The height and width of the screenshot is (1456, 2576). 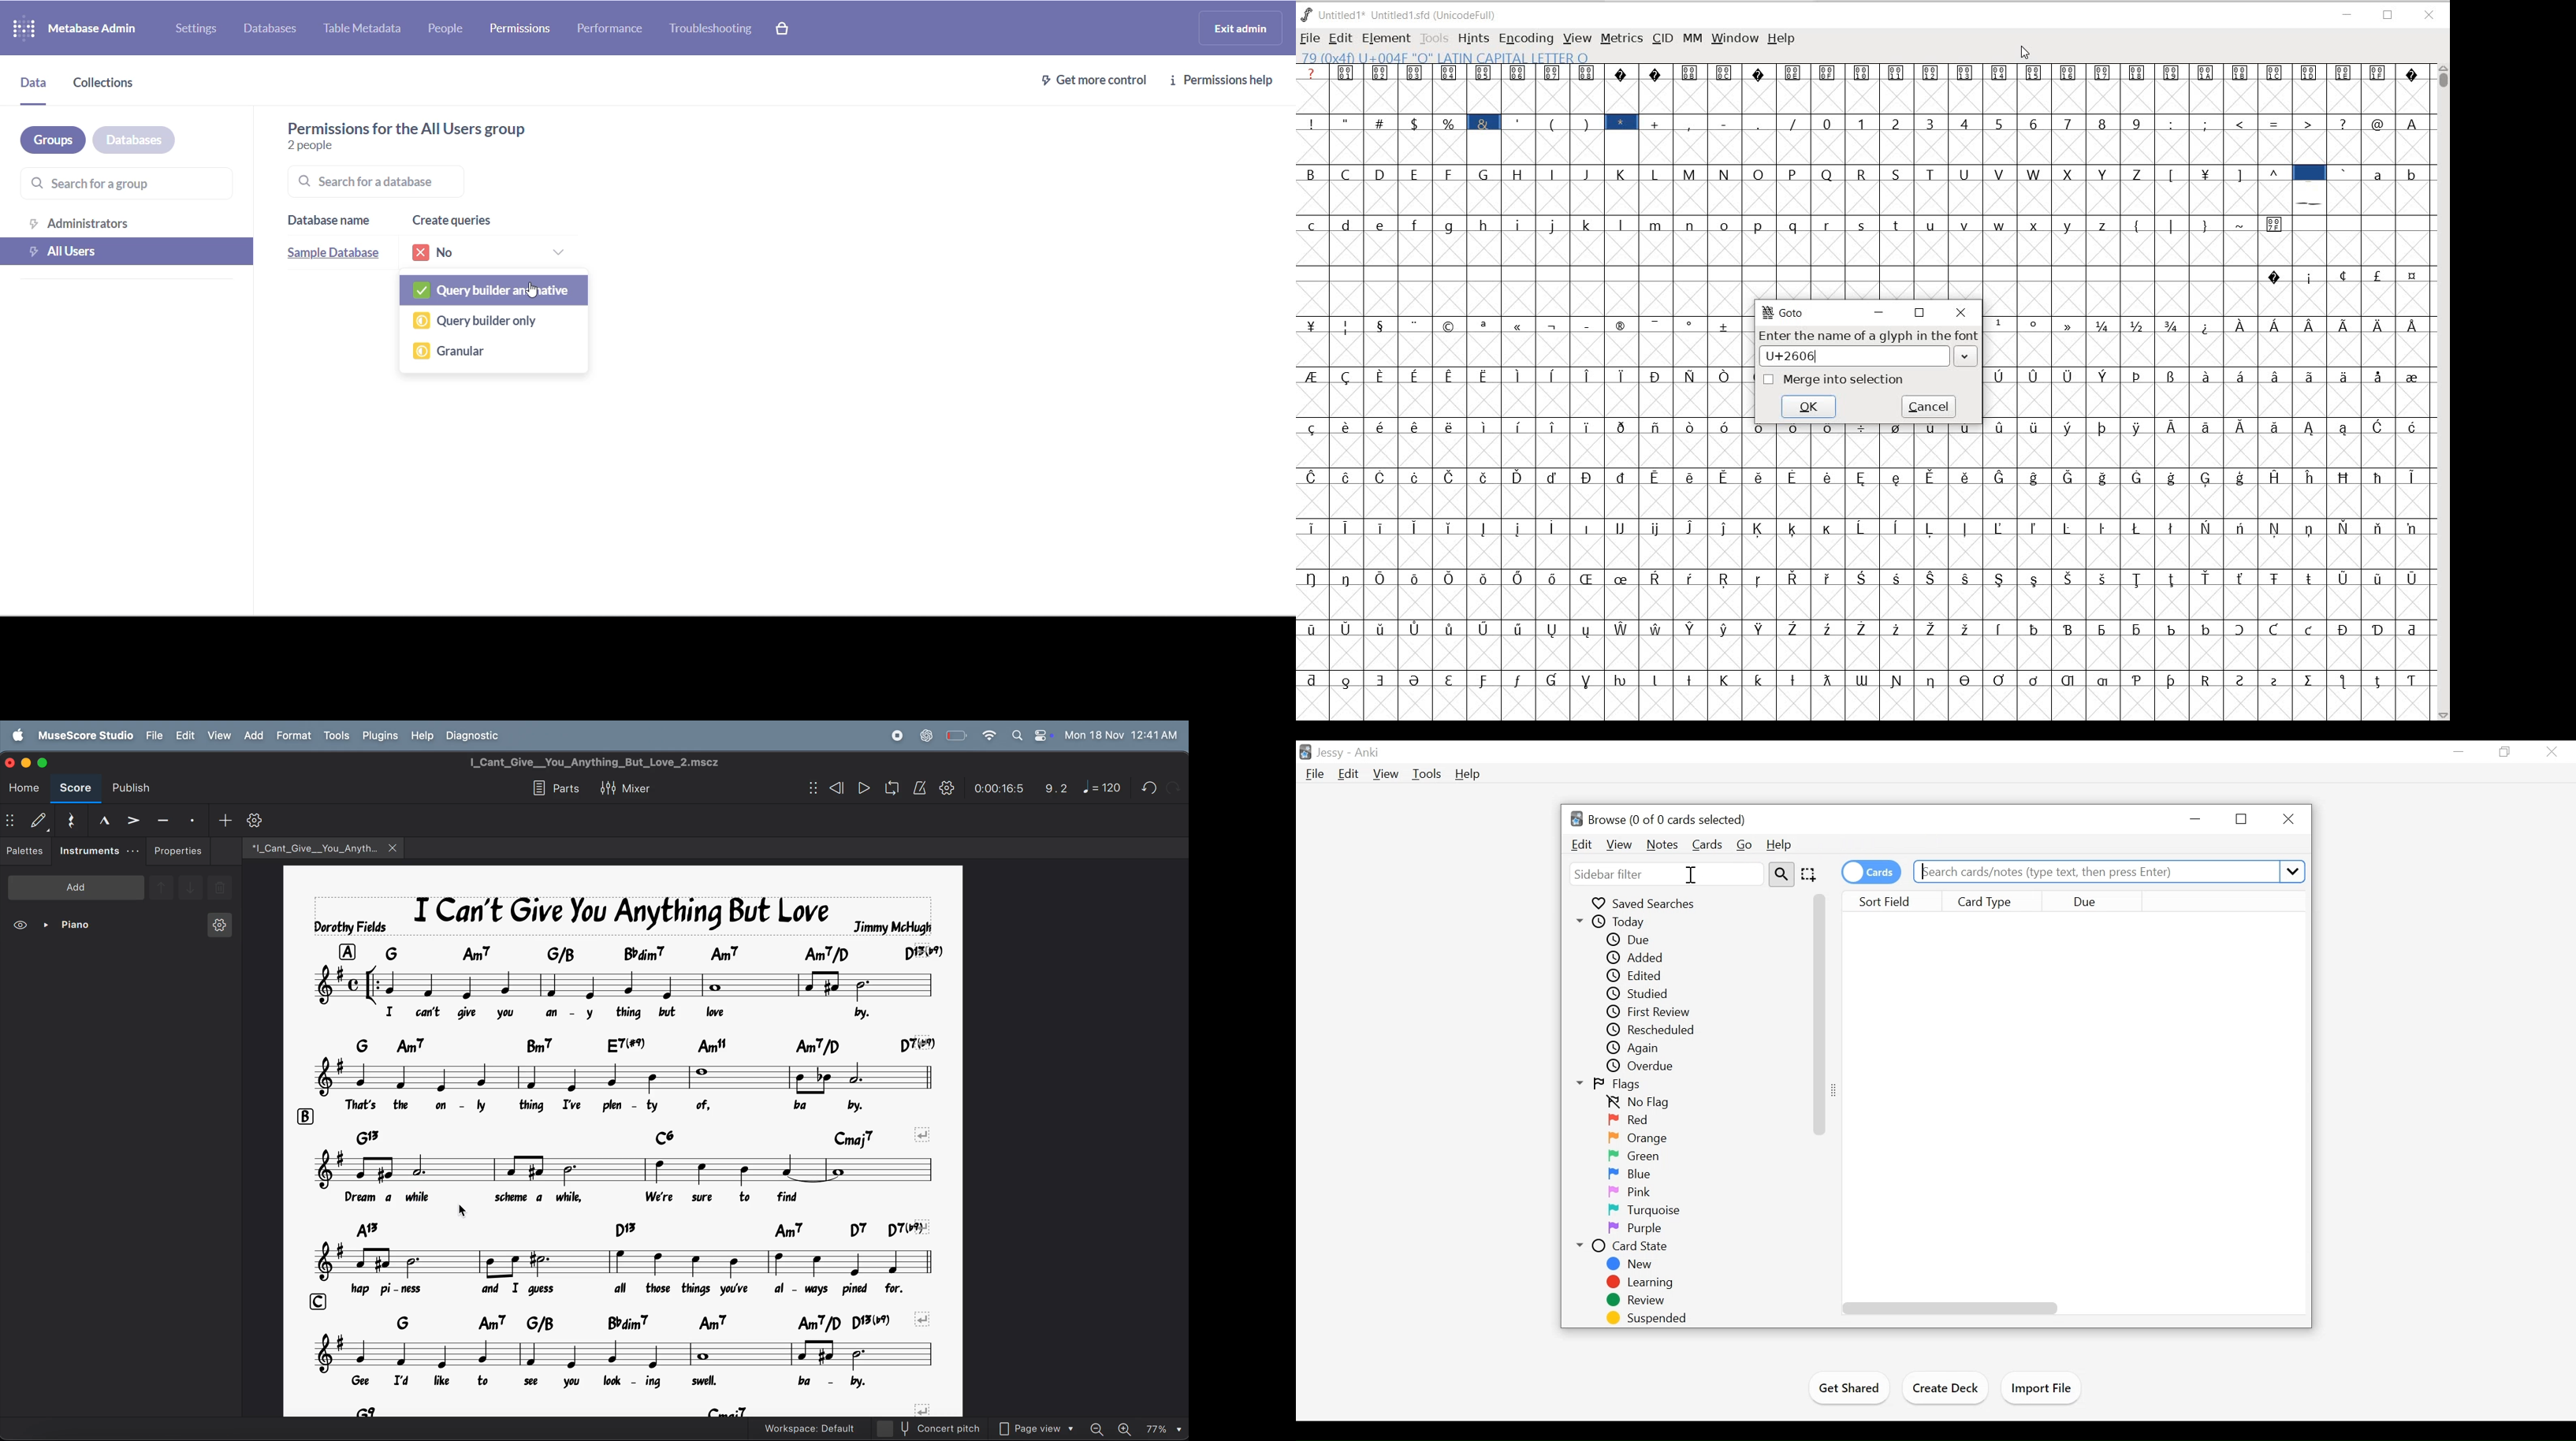 What do you see at coordinates (313, 847) in the screenshot?
I see `music file` at bounding box center [313, 847].